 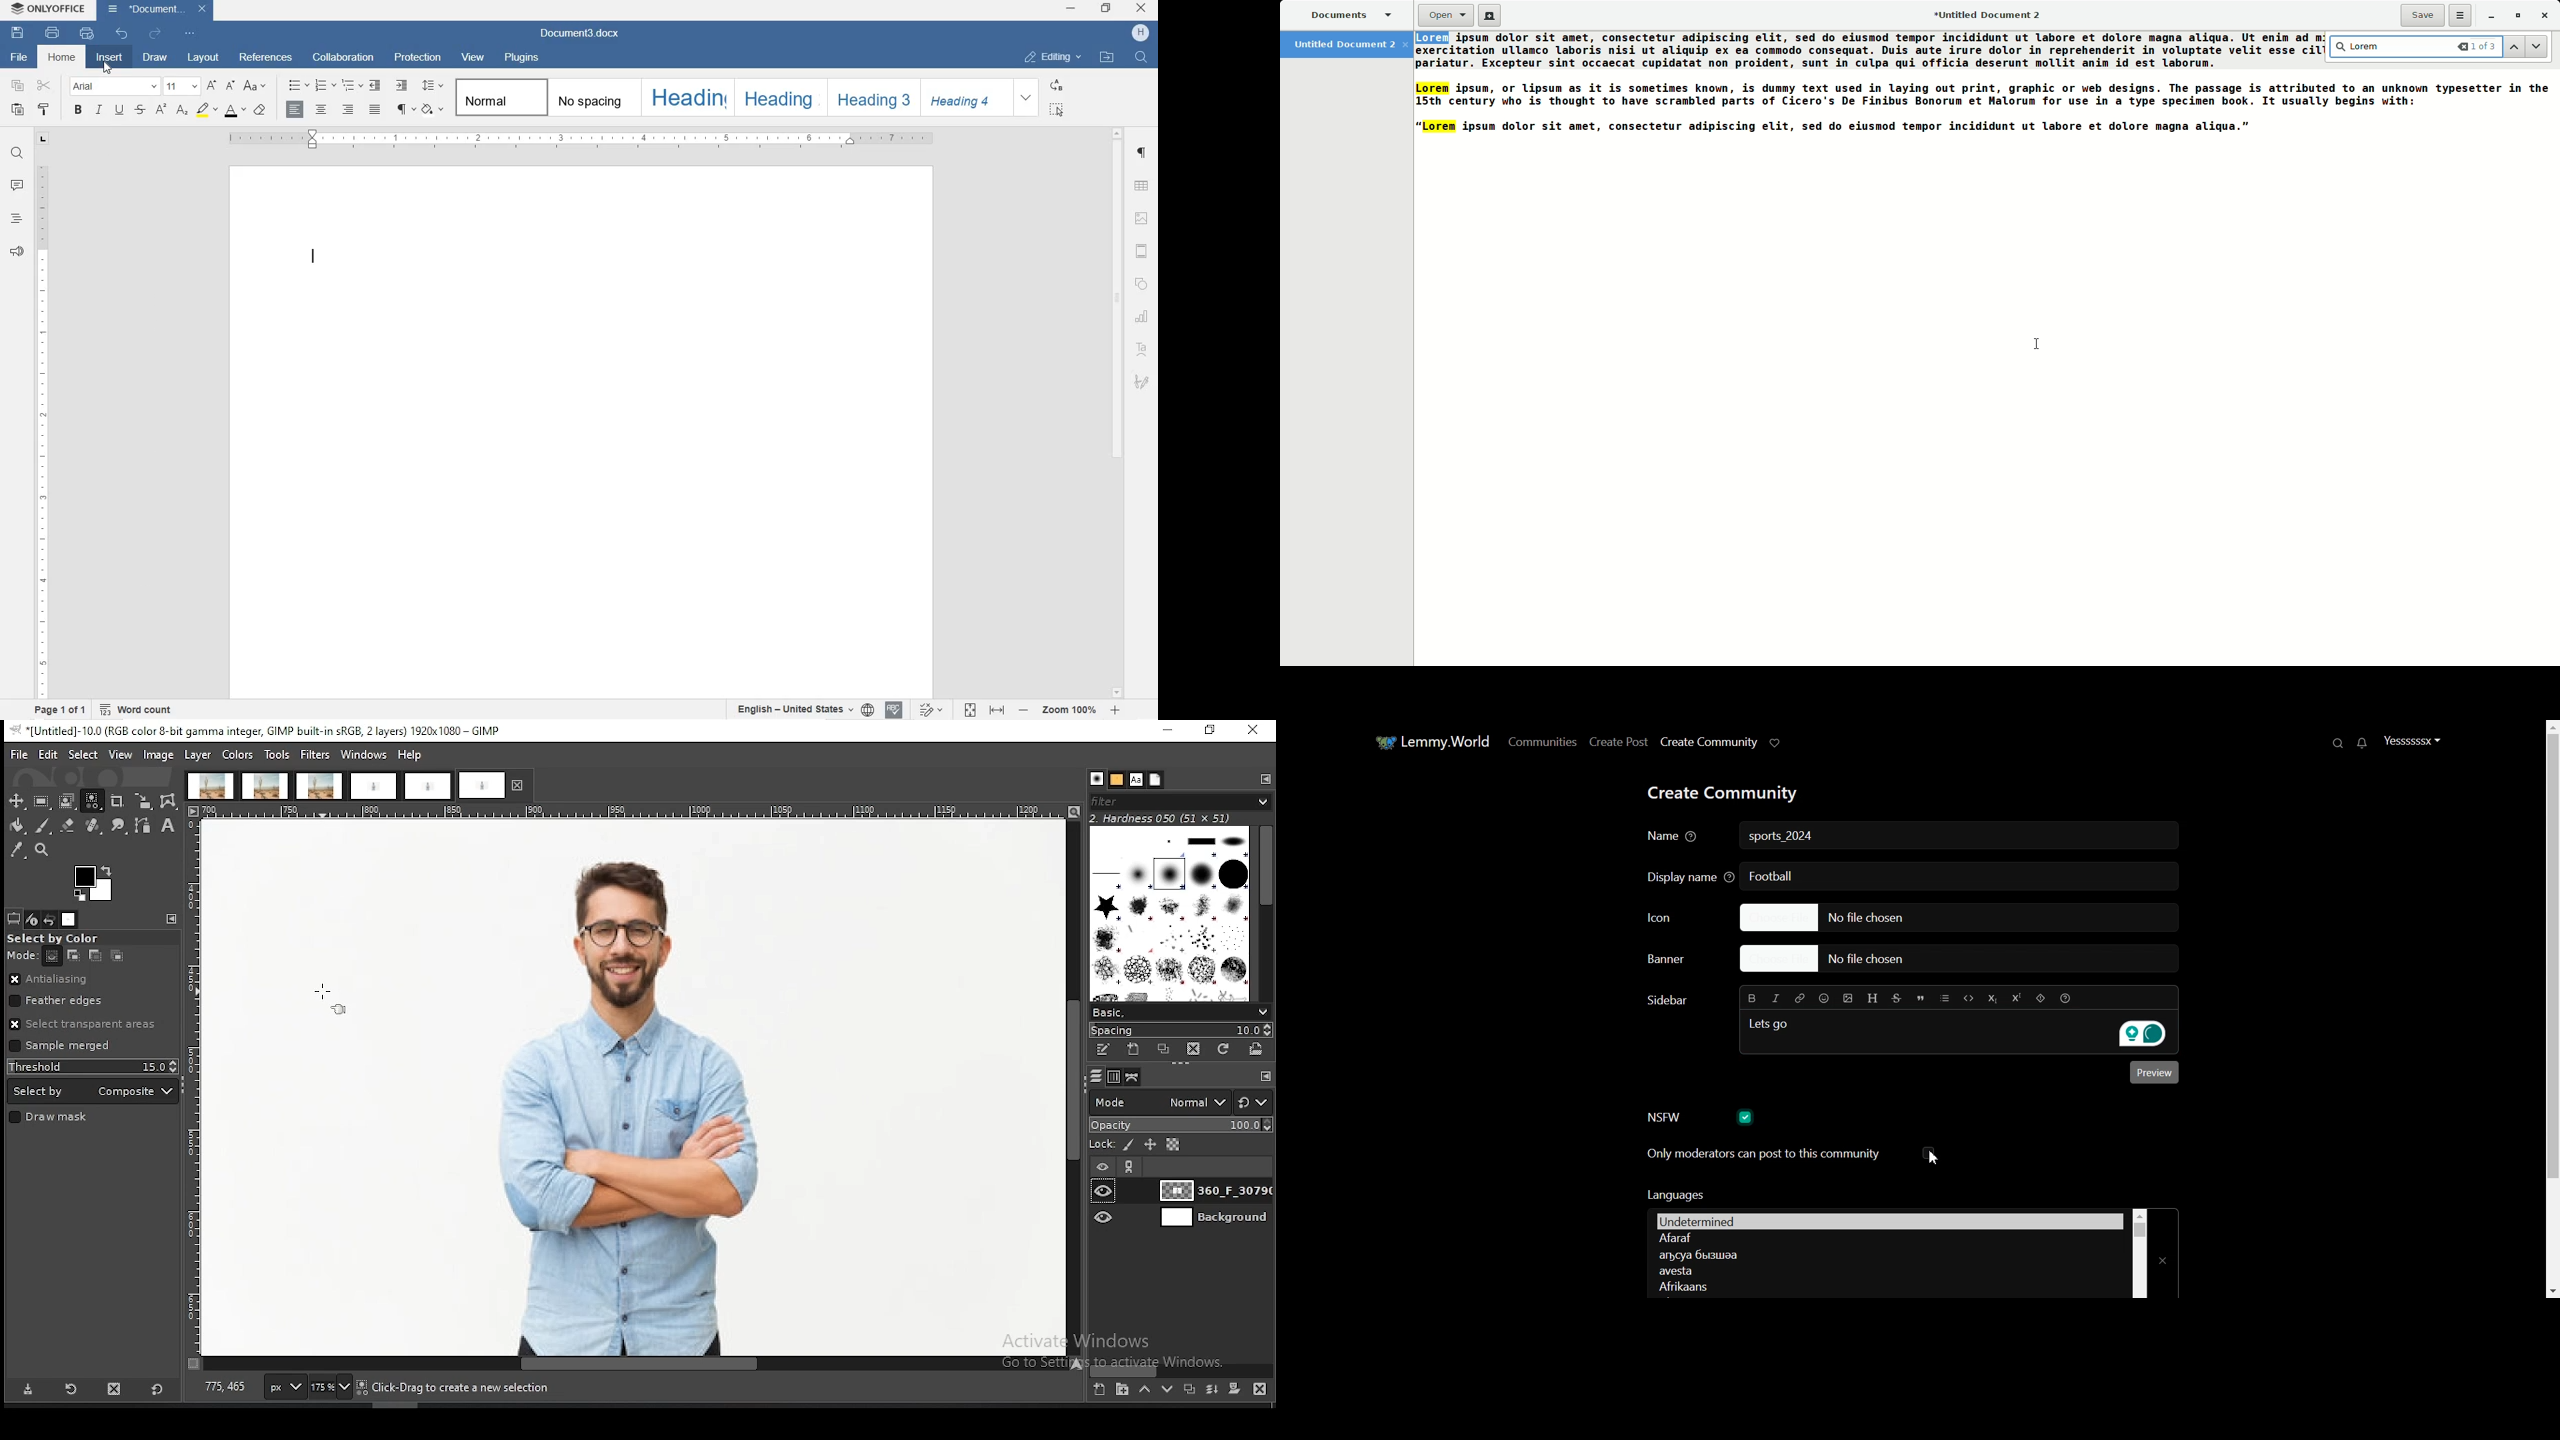 What do you see at coordinates (2339, 743) in the screenshot?
I see `Search` at bounding box center [2339, 743].